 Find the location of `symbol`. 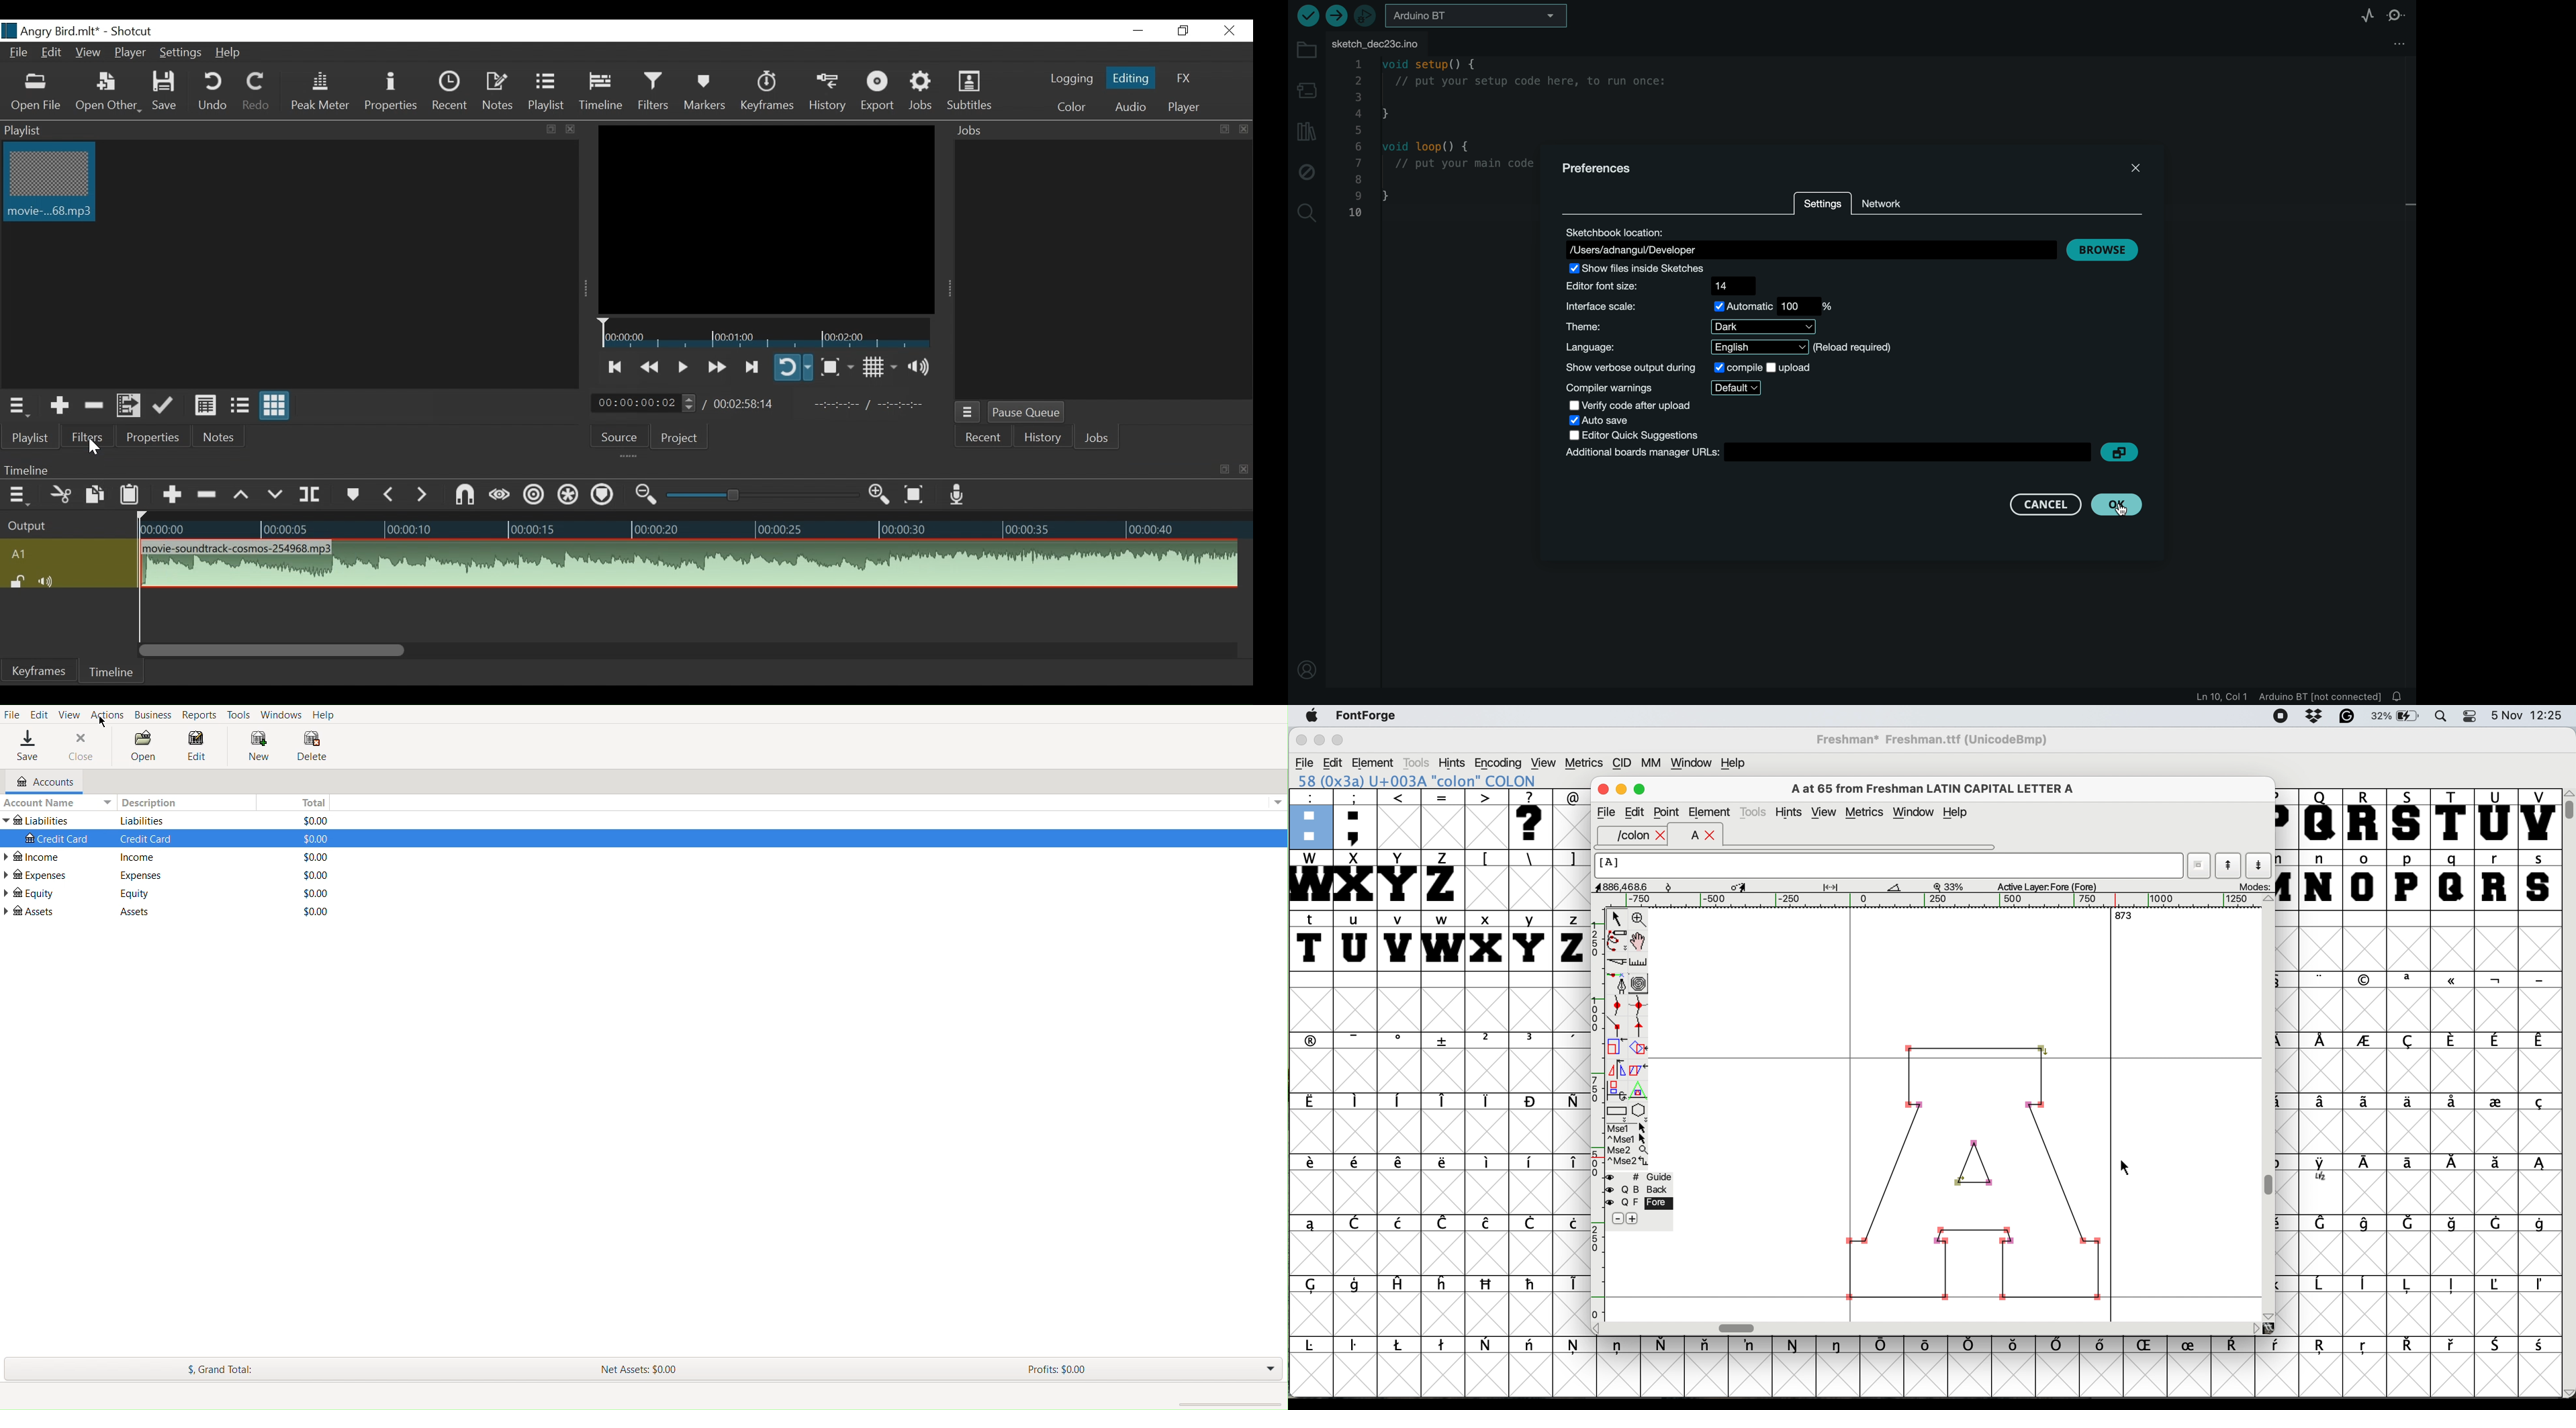

symbol is located at coordinates (1311, 1102).